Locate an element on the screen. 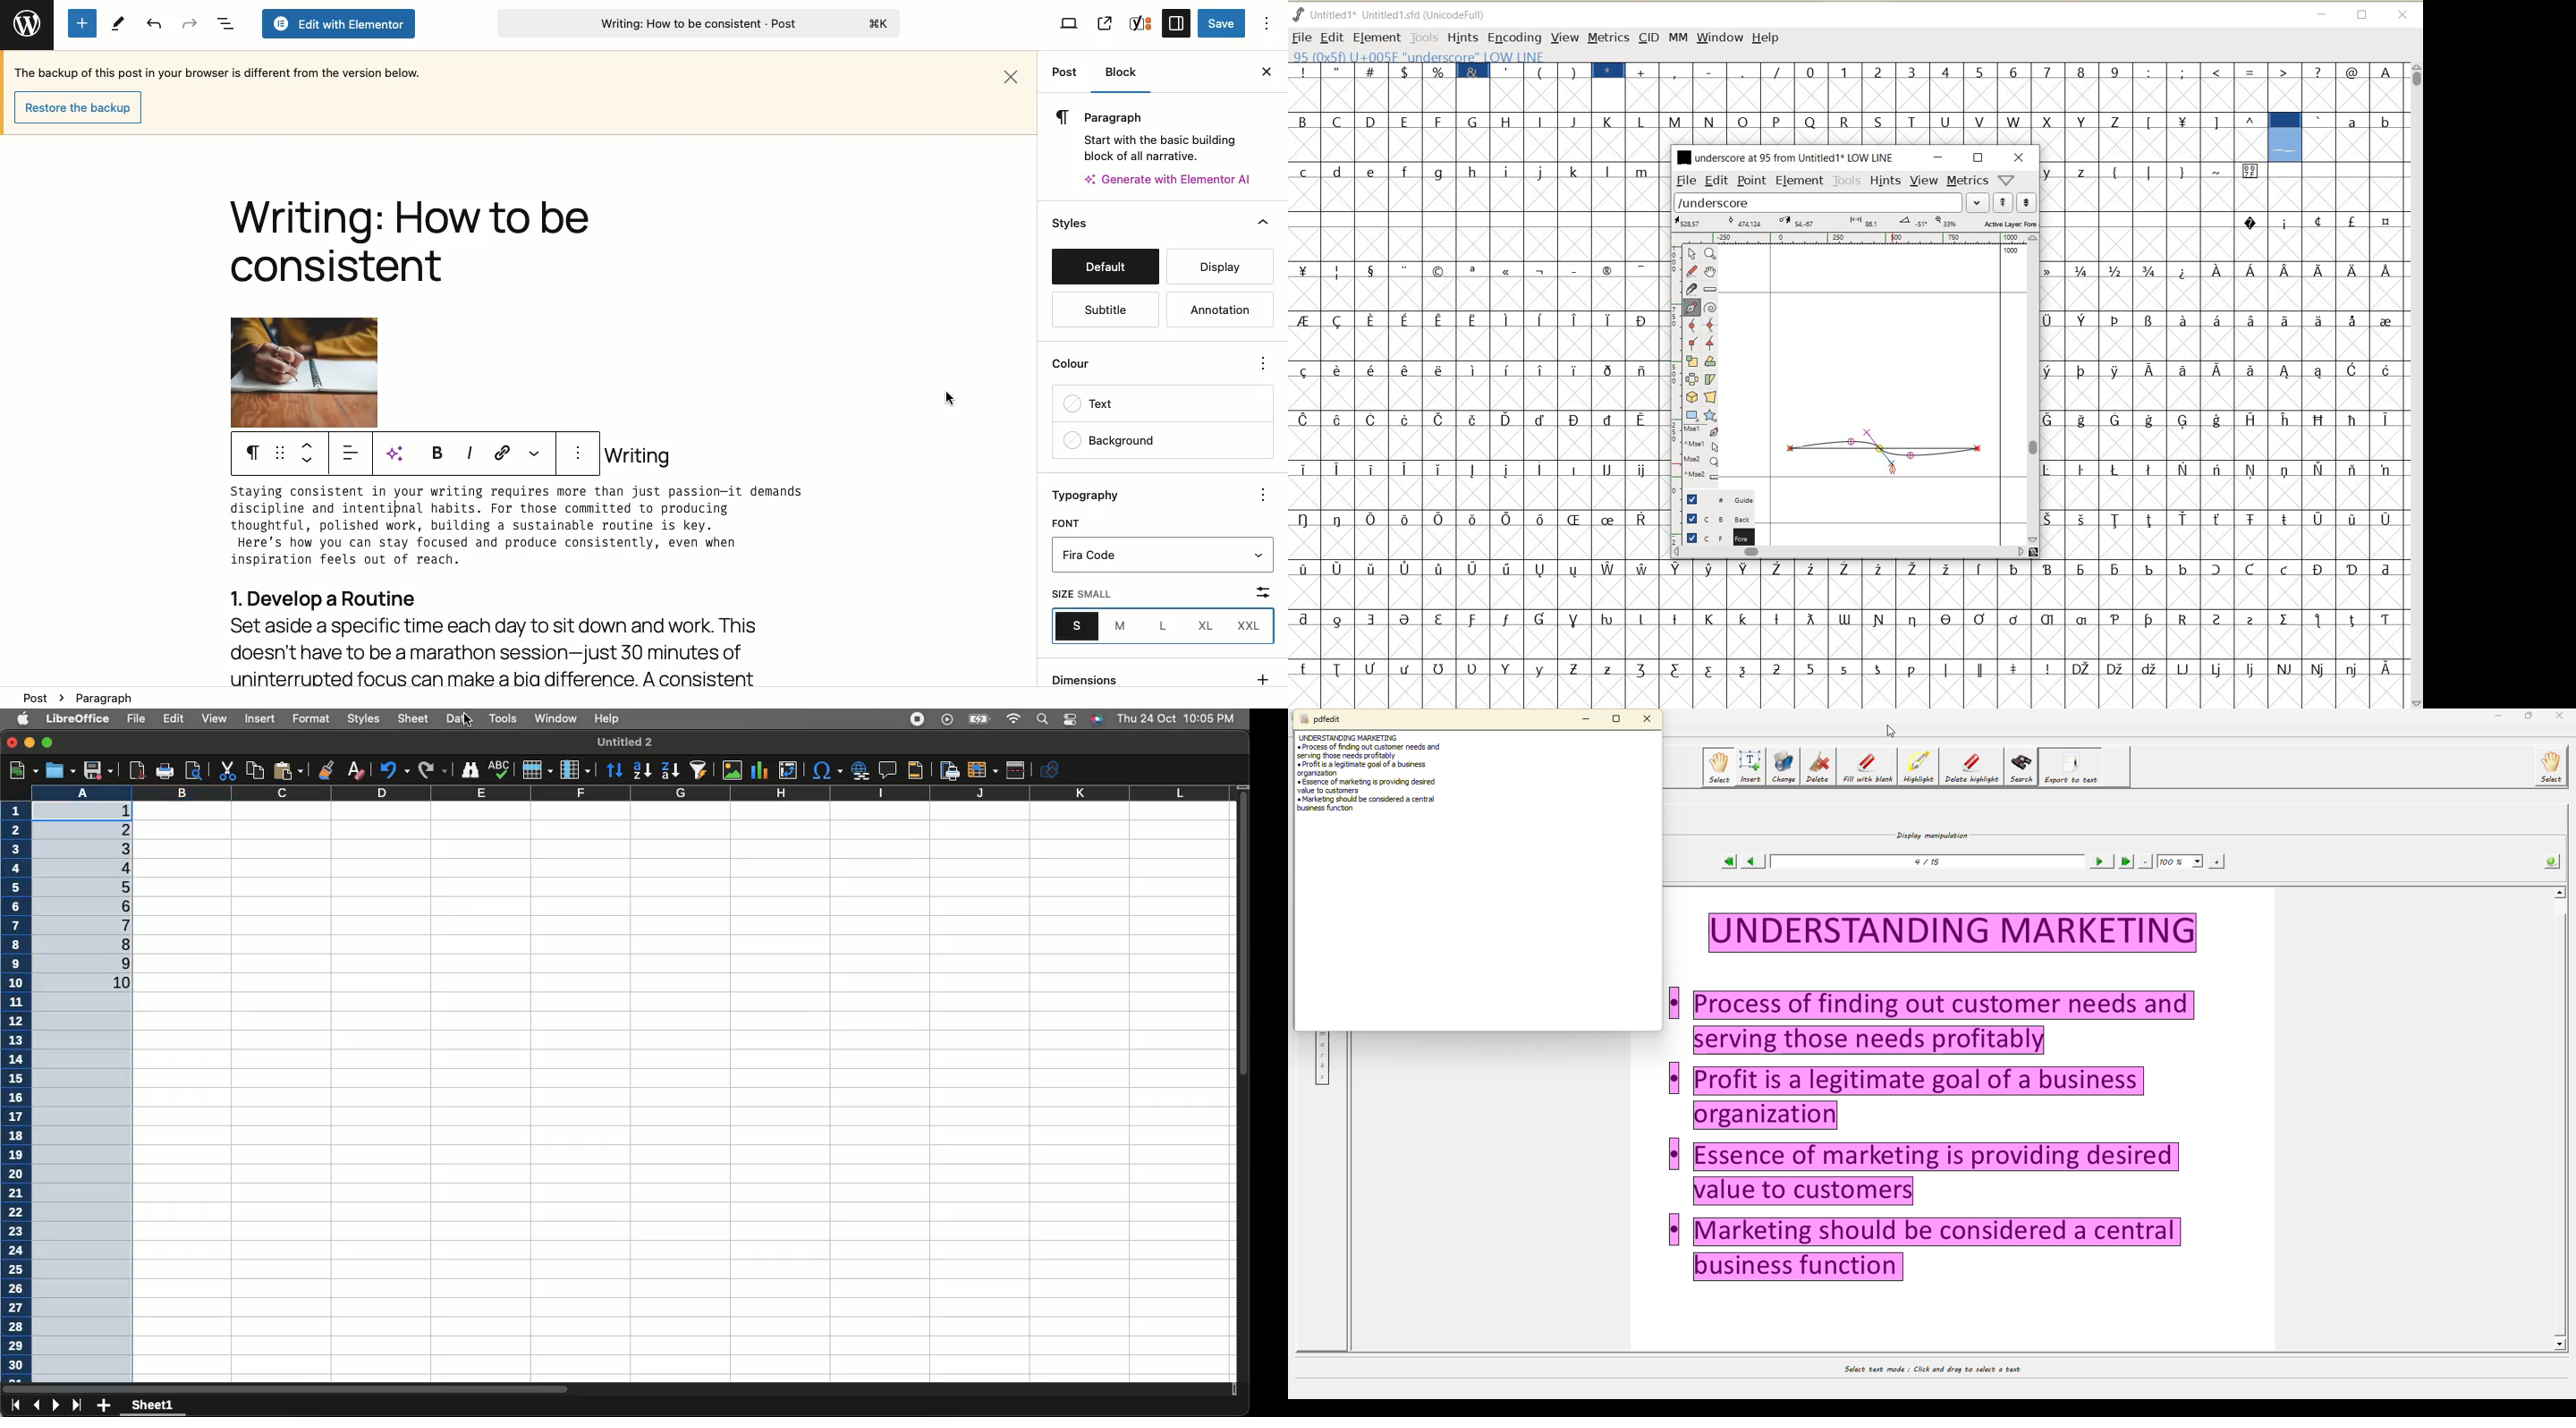  Writing: How to be consistent is located at coordinates (697, 26).